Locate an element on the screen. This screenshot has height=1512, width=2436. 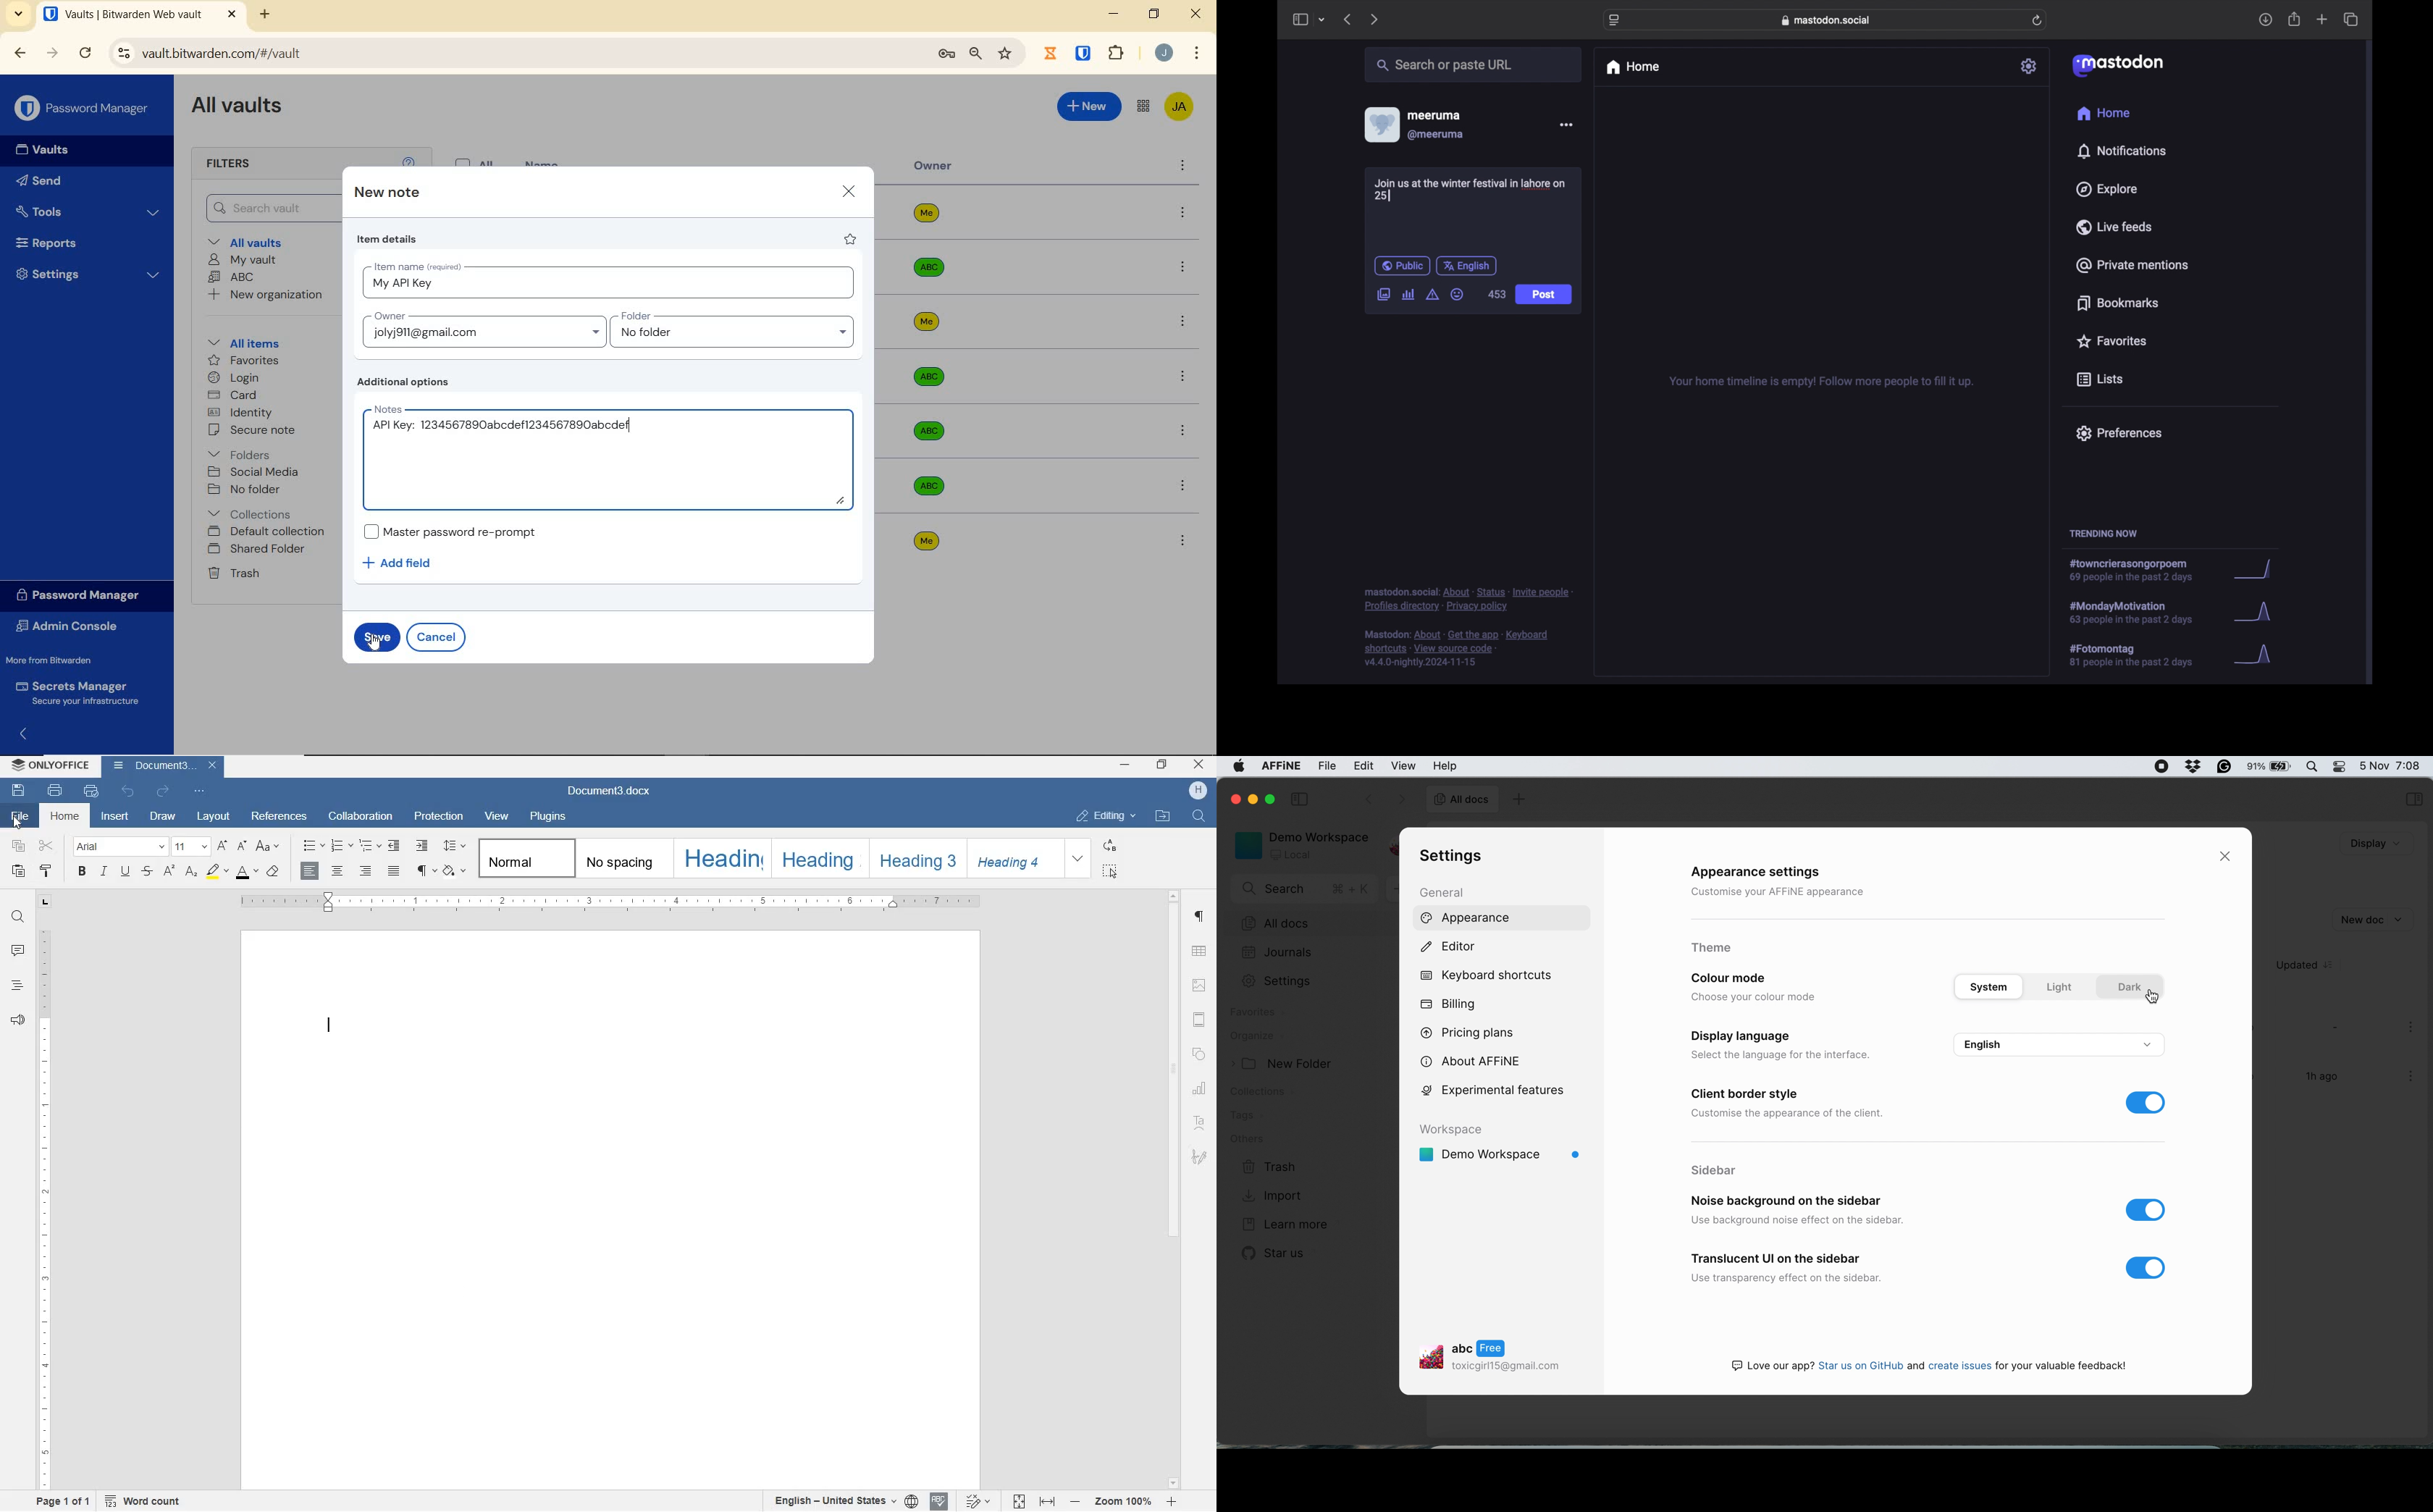
hashtag trend is located at coordinates (2140, 656).